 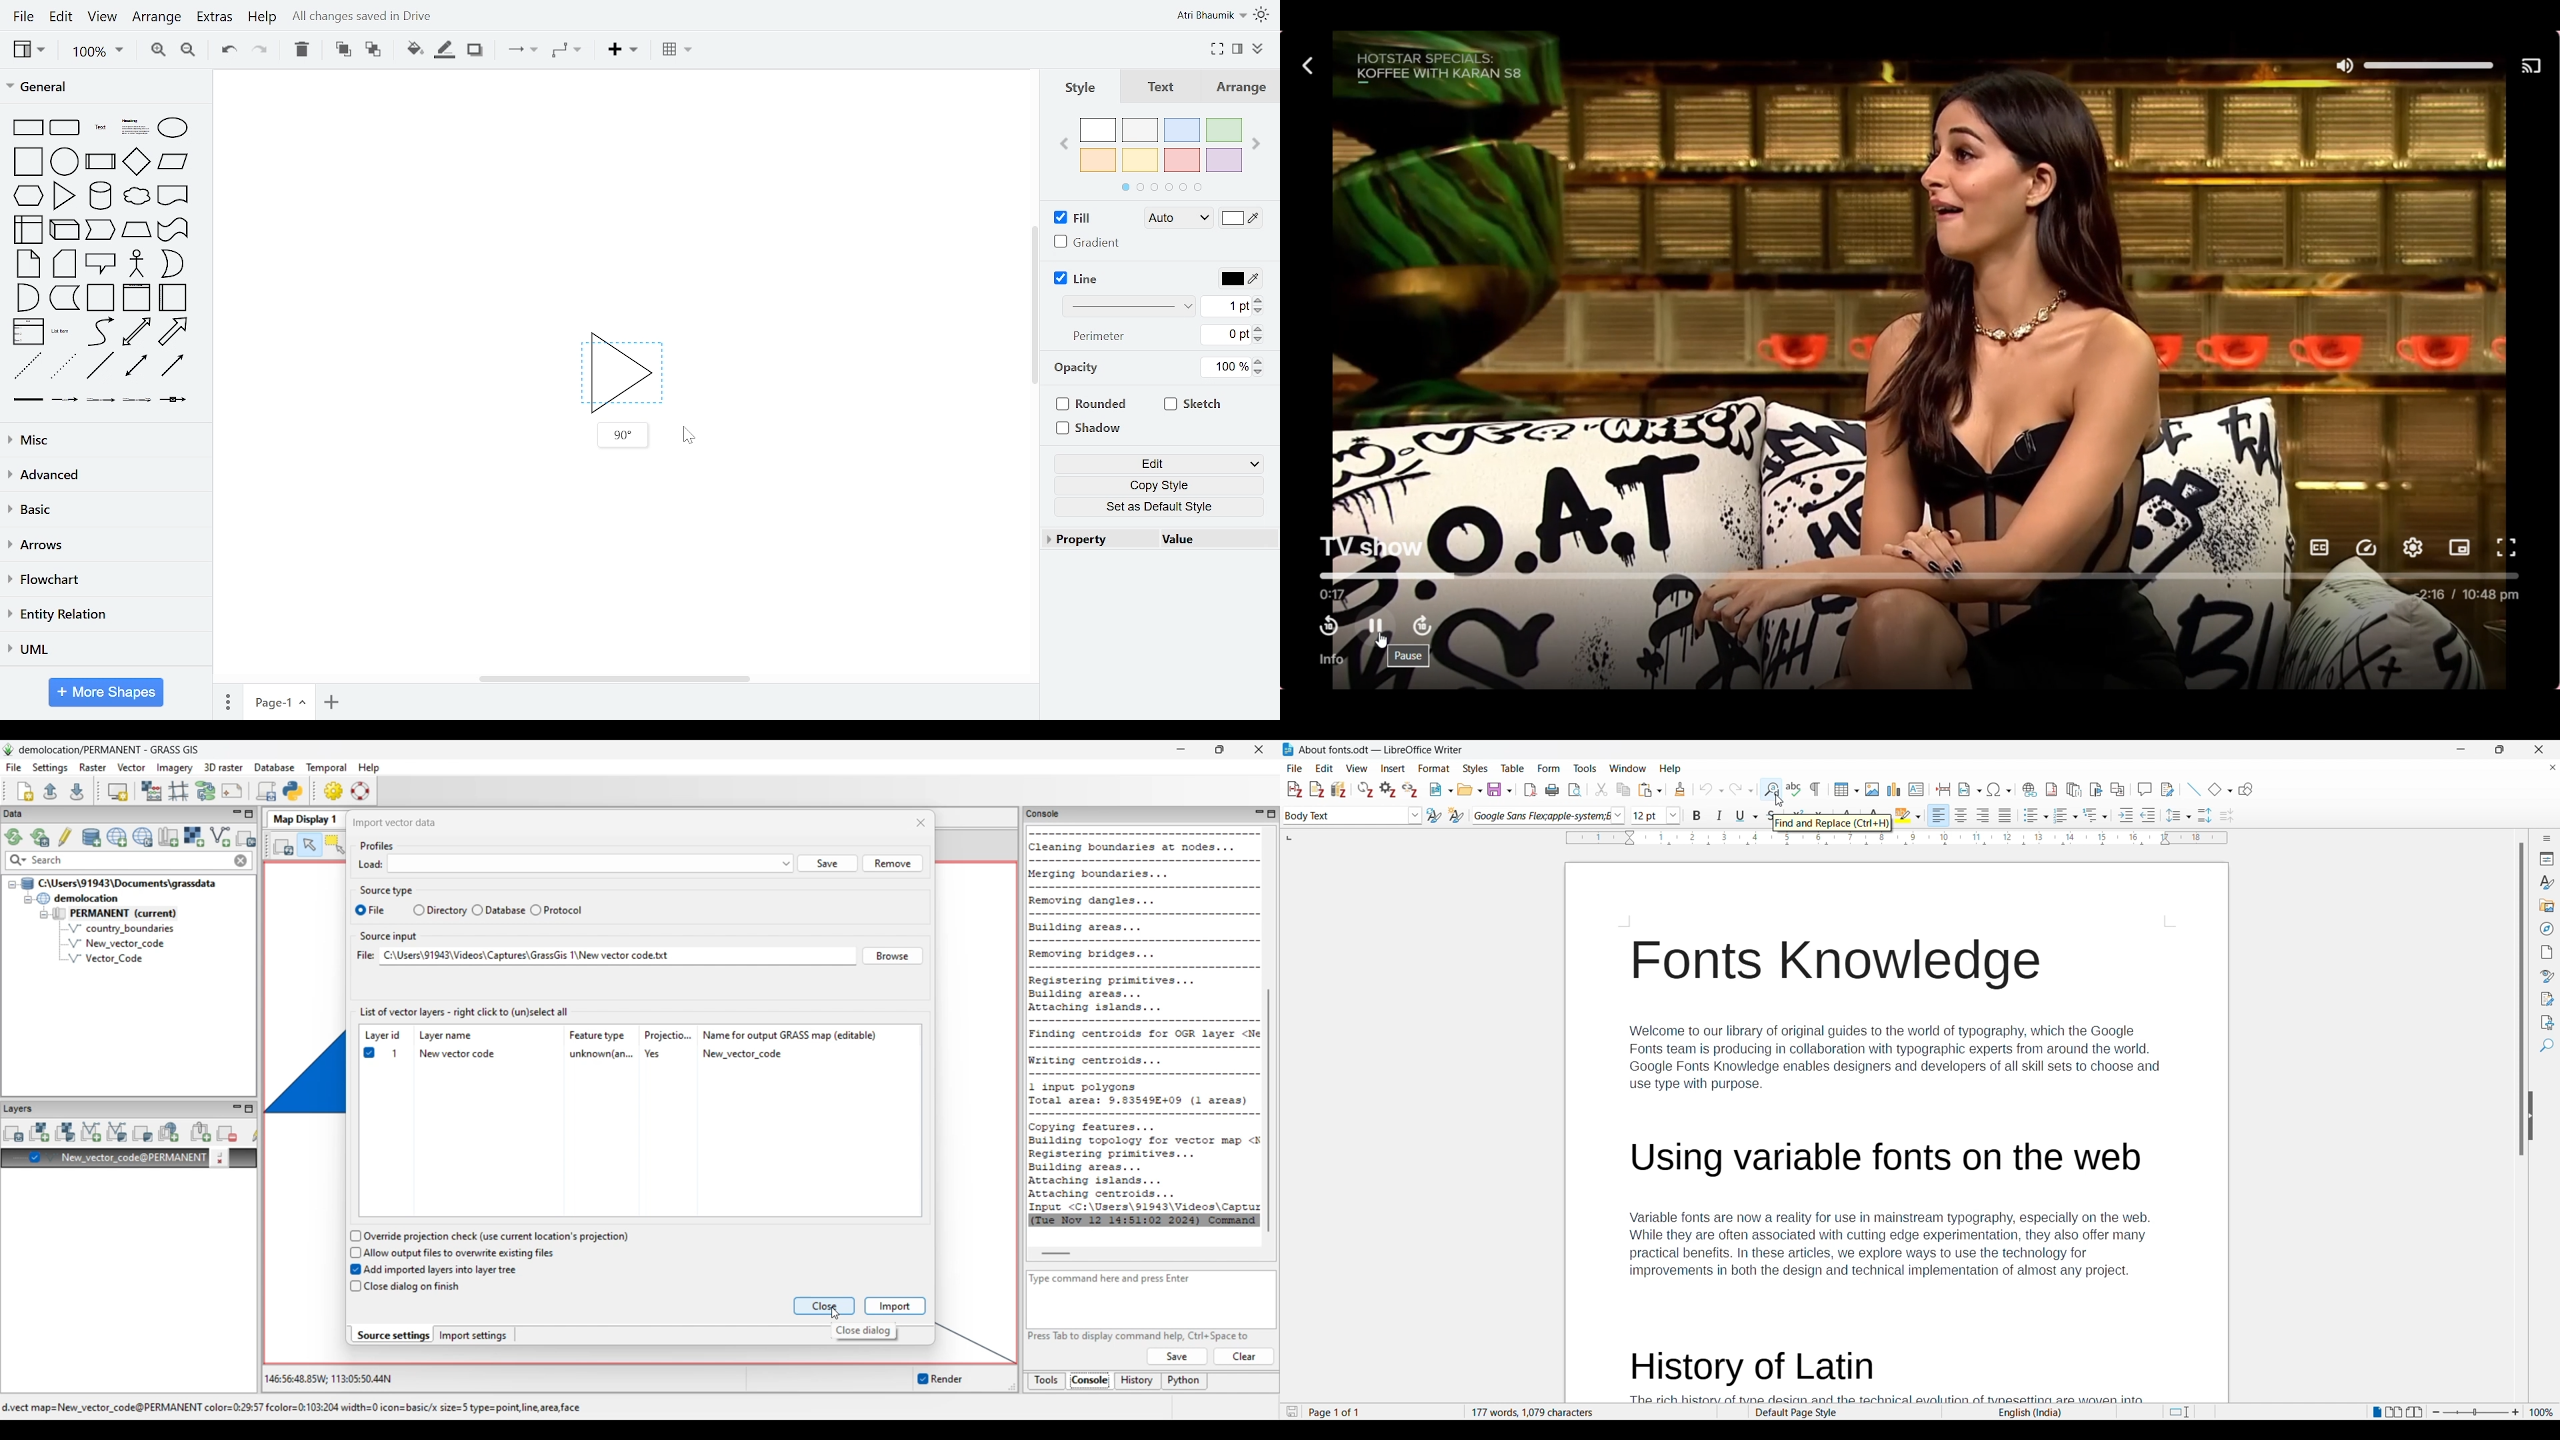 I want to click on red, so click(x=1181, y=161).